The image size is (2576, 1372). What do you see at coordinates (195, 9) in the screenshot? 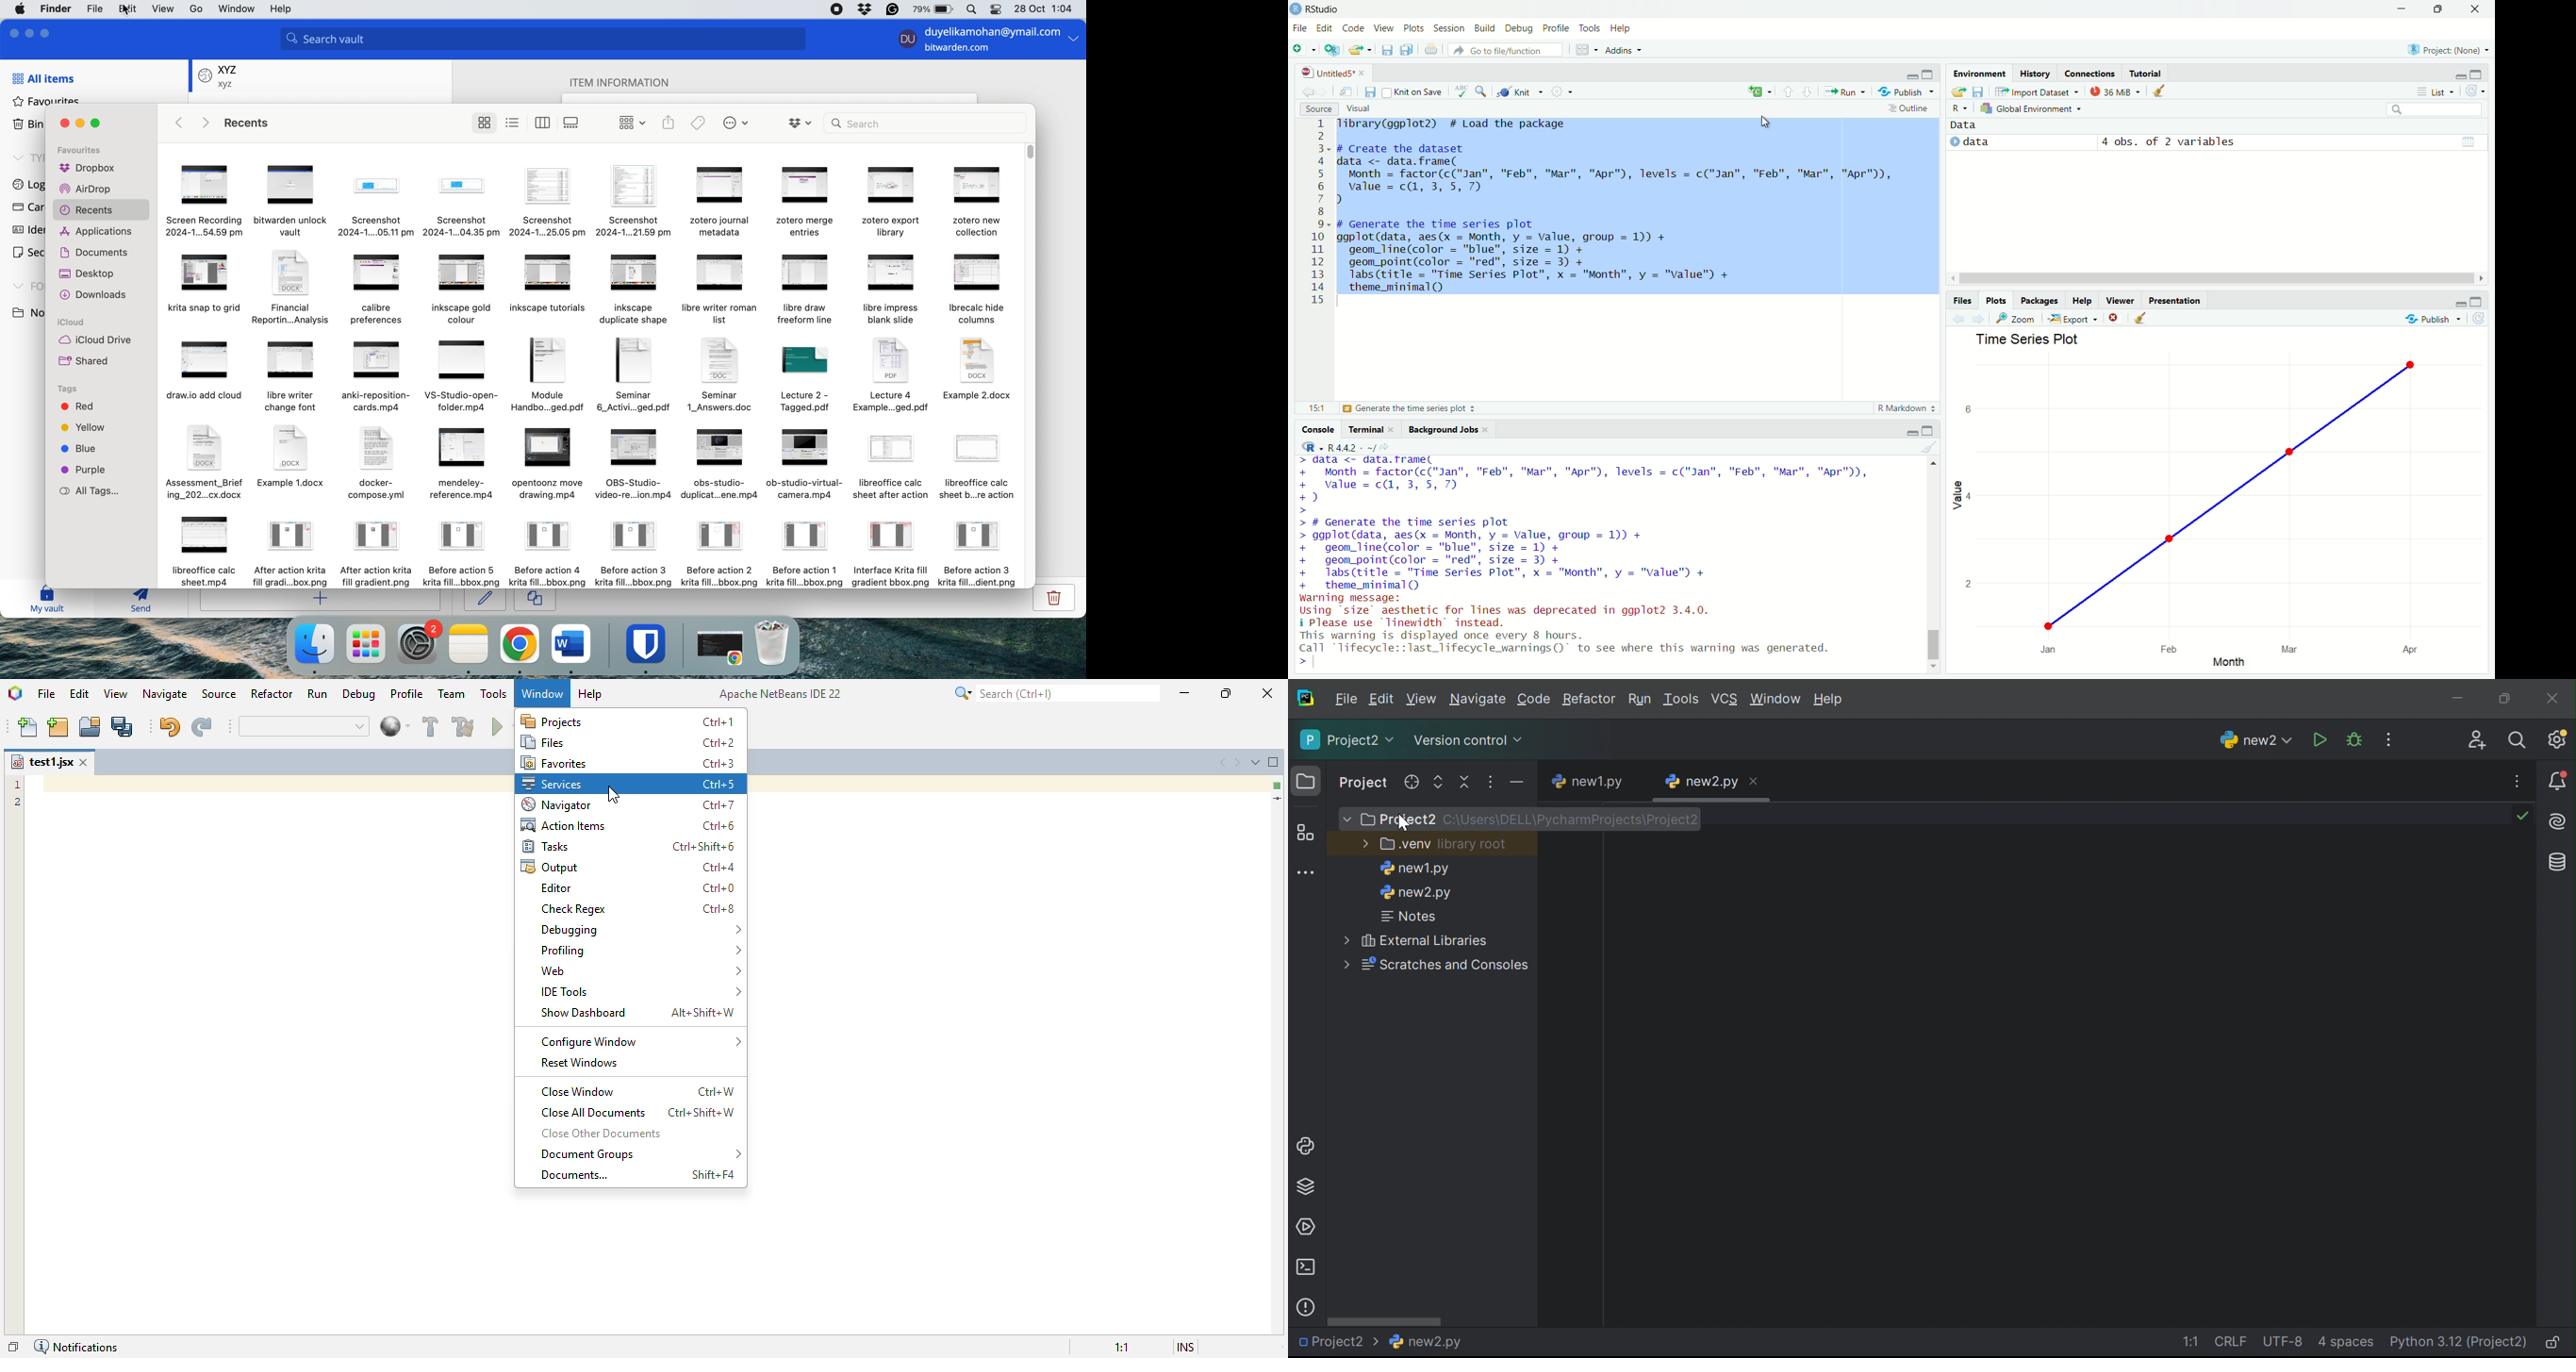
I see `account` at bounding box center [195, 9].